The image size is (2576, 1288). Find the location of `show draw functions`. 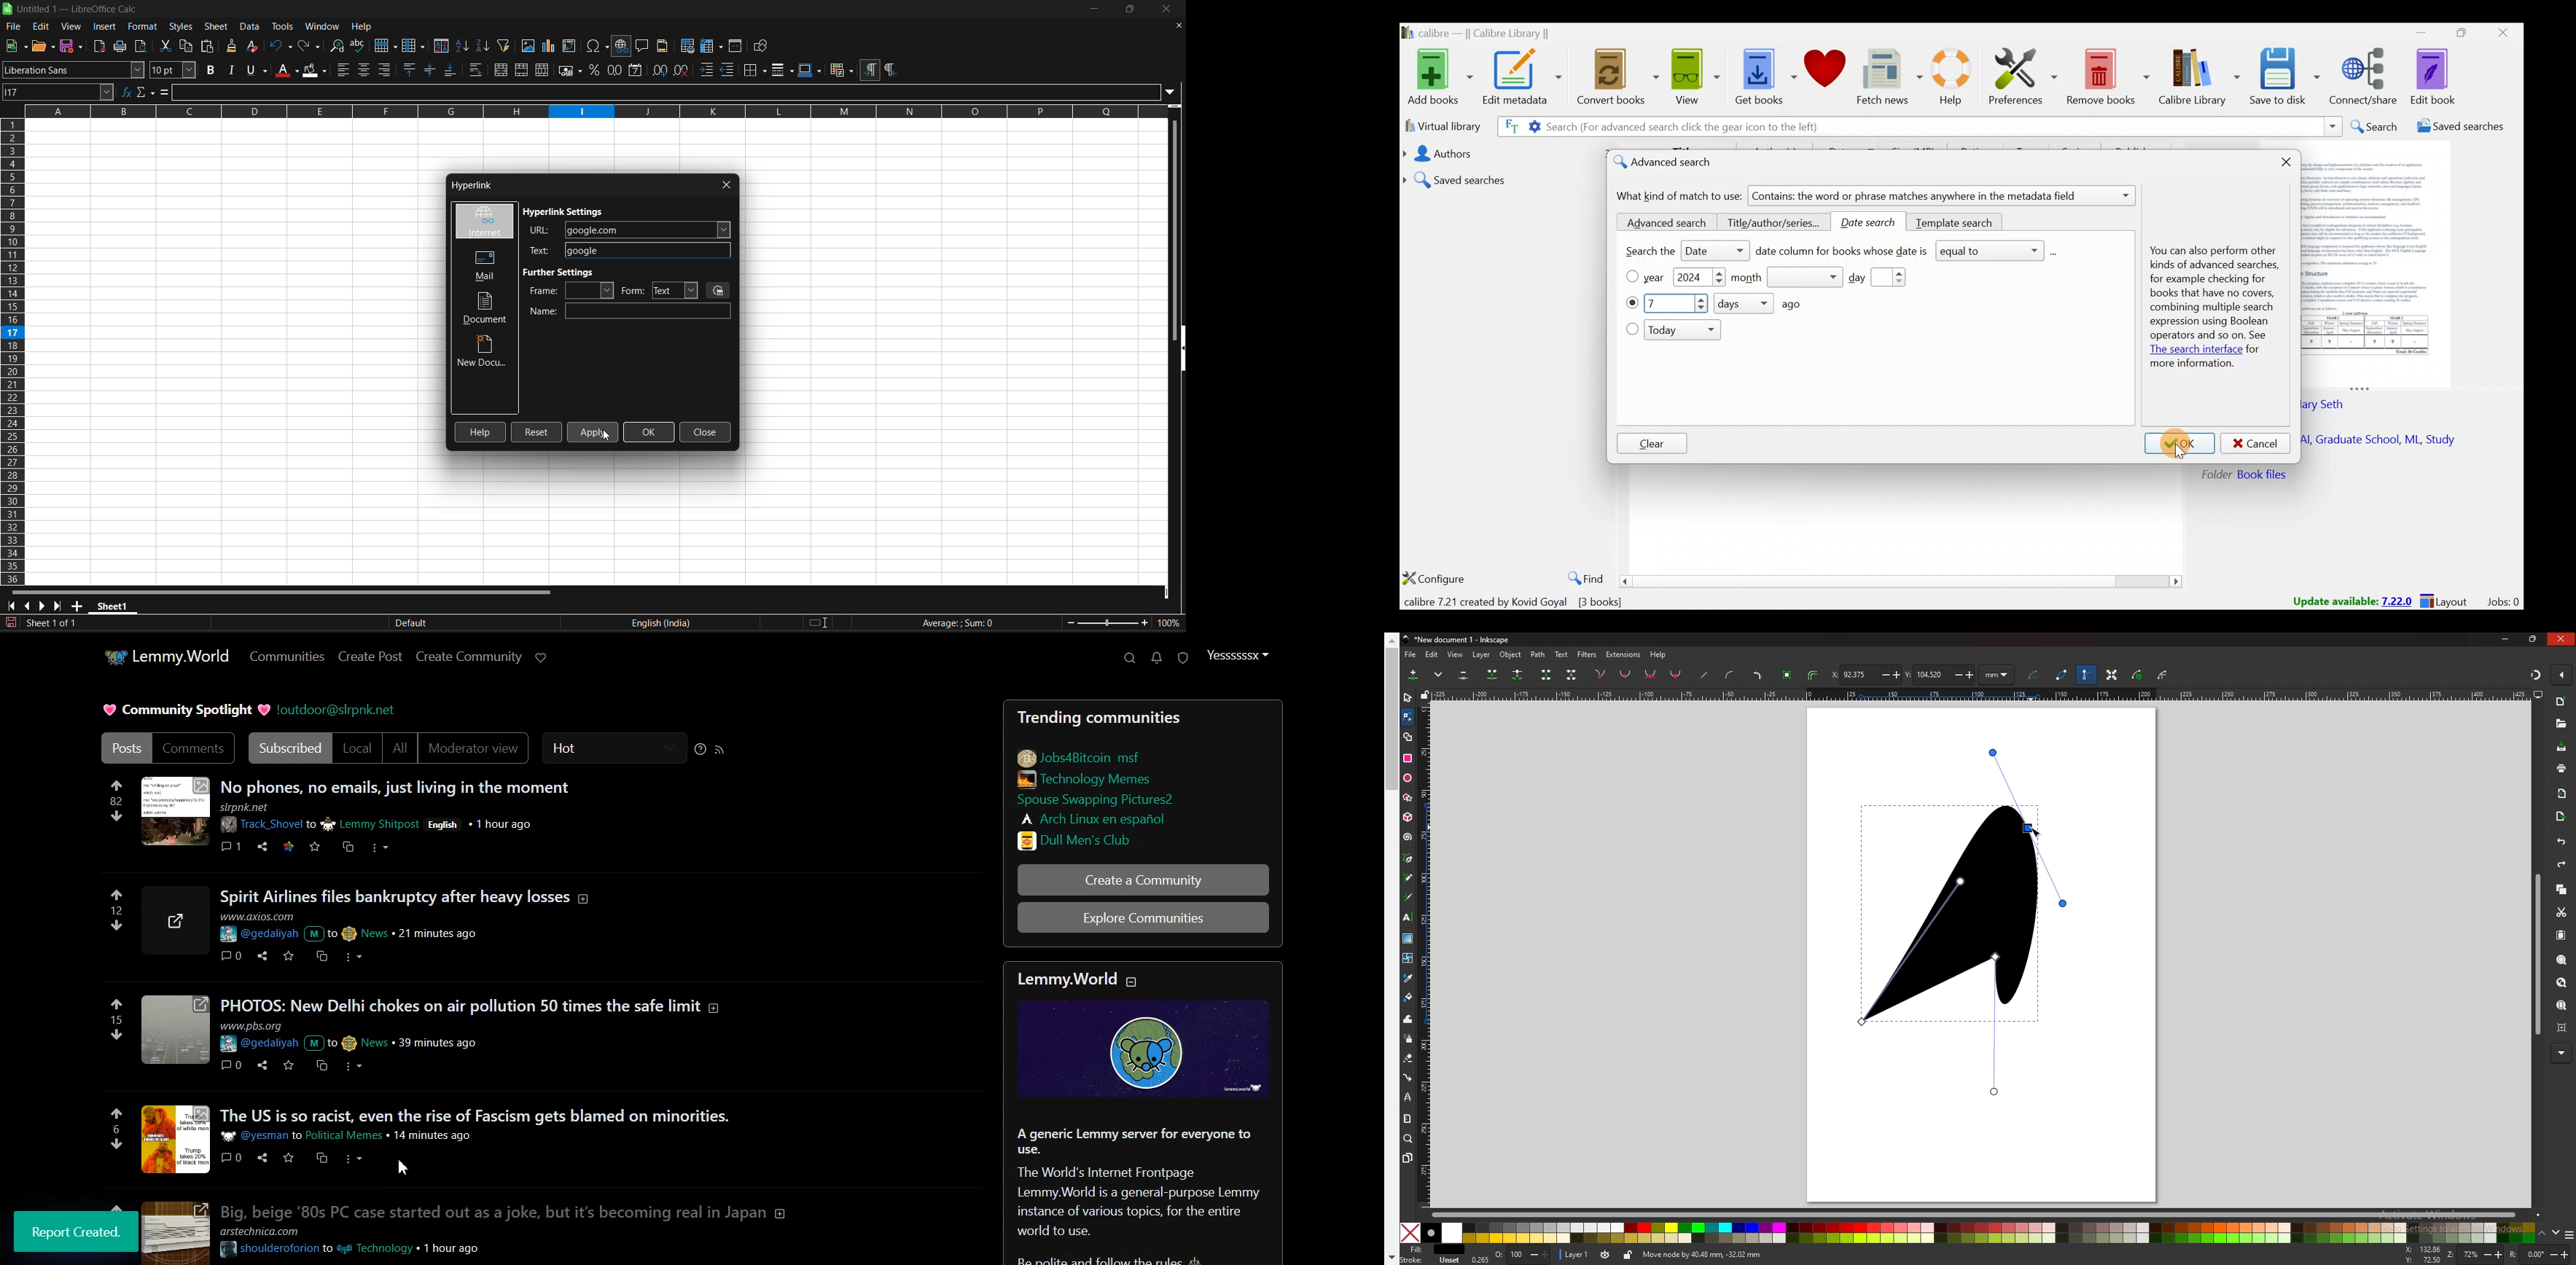

show draw functions is located at coordinates (763, 46).